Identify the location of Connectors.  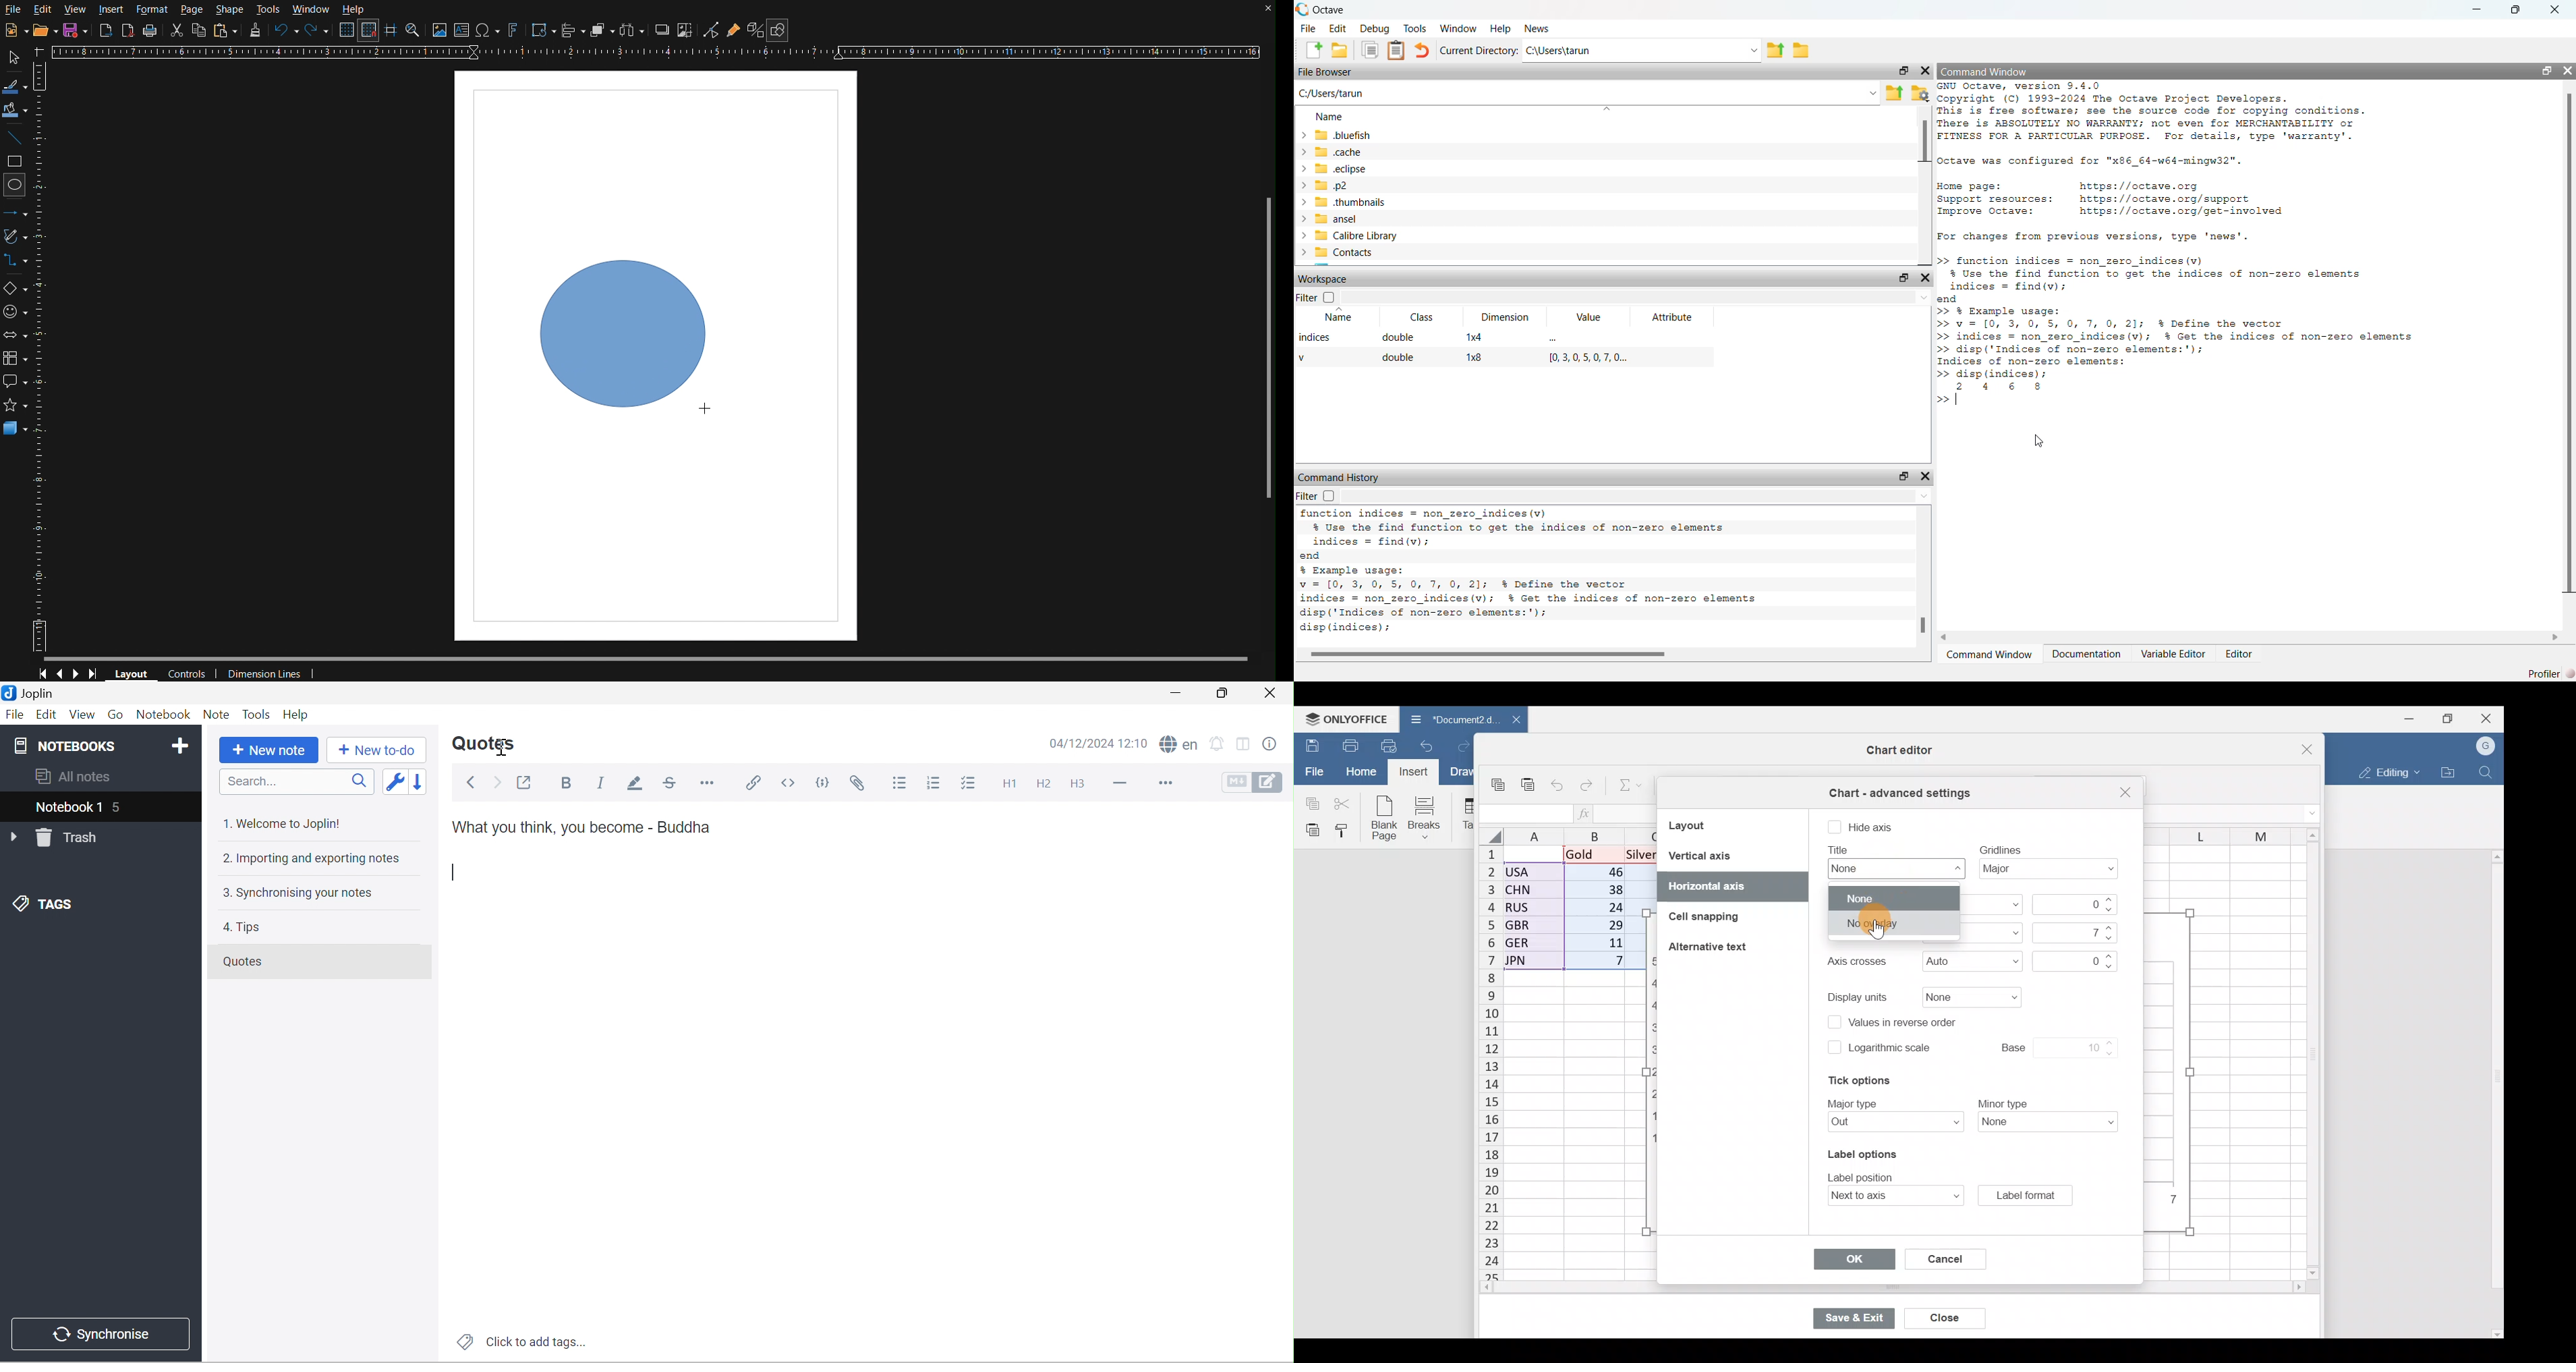
(17, 260).